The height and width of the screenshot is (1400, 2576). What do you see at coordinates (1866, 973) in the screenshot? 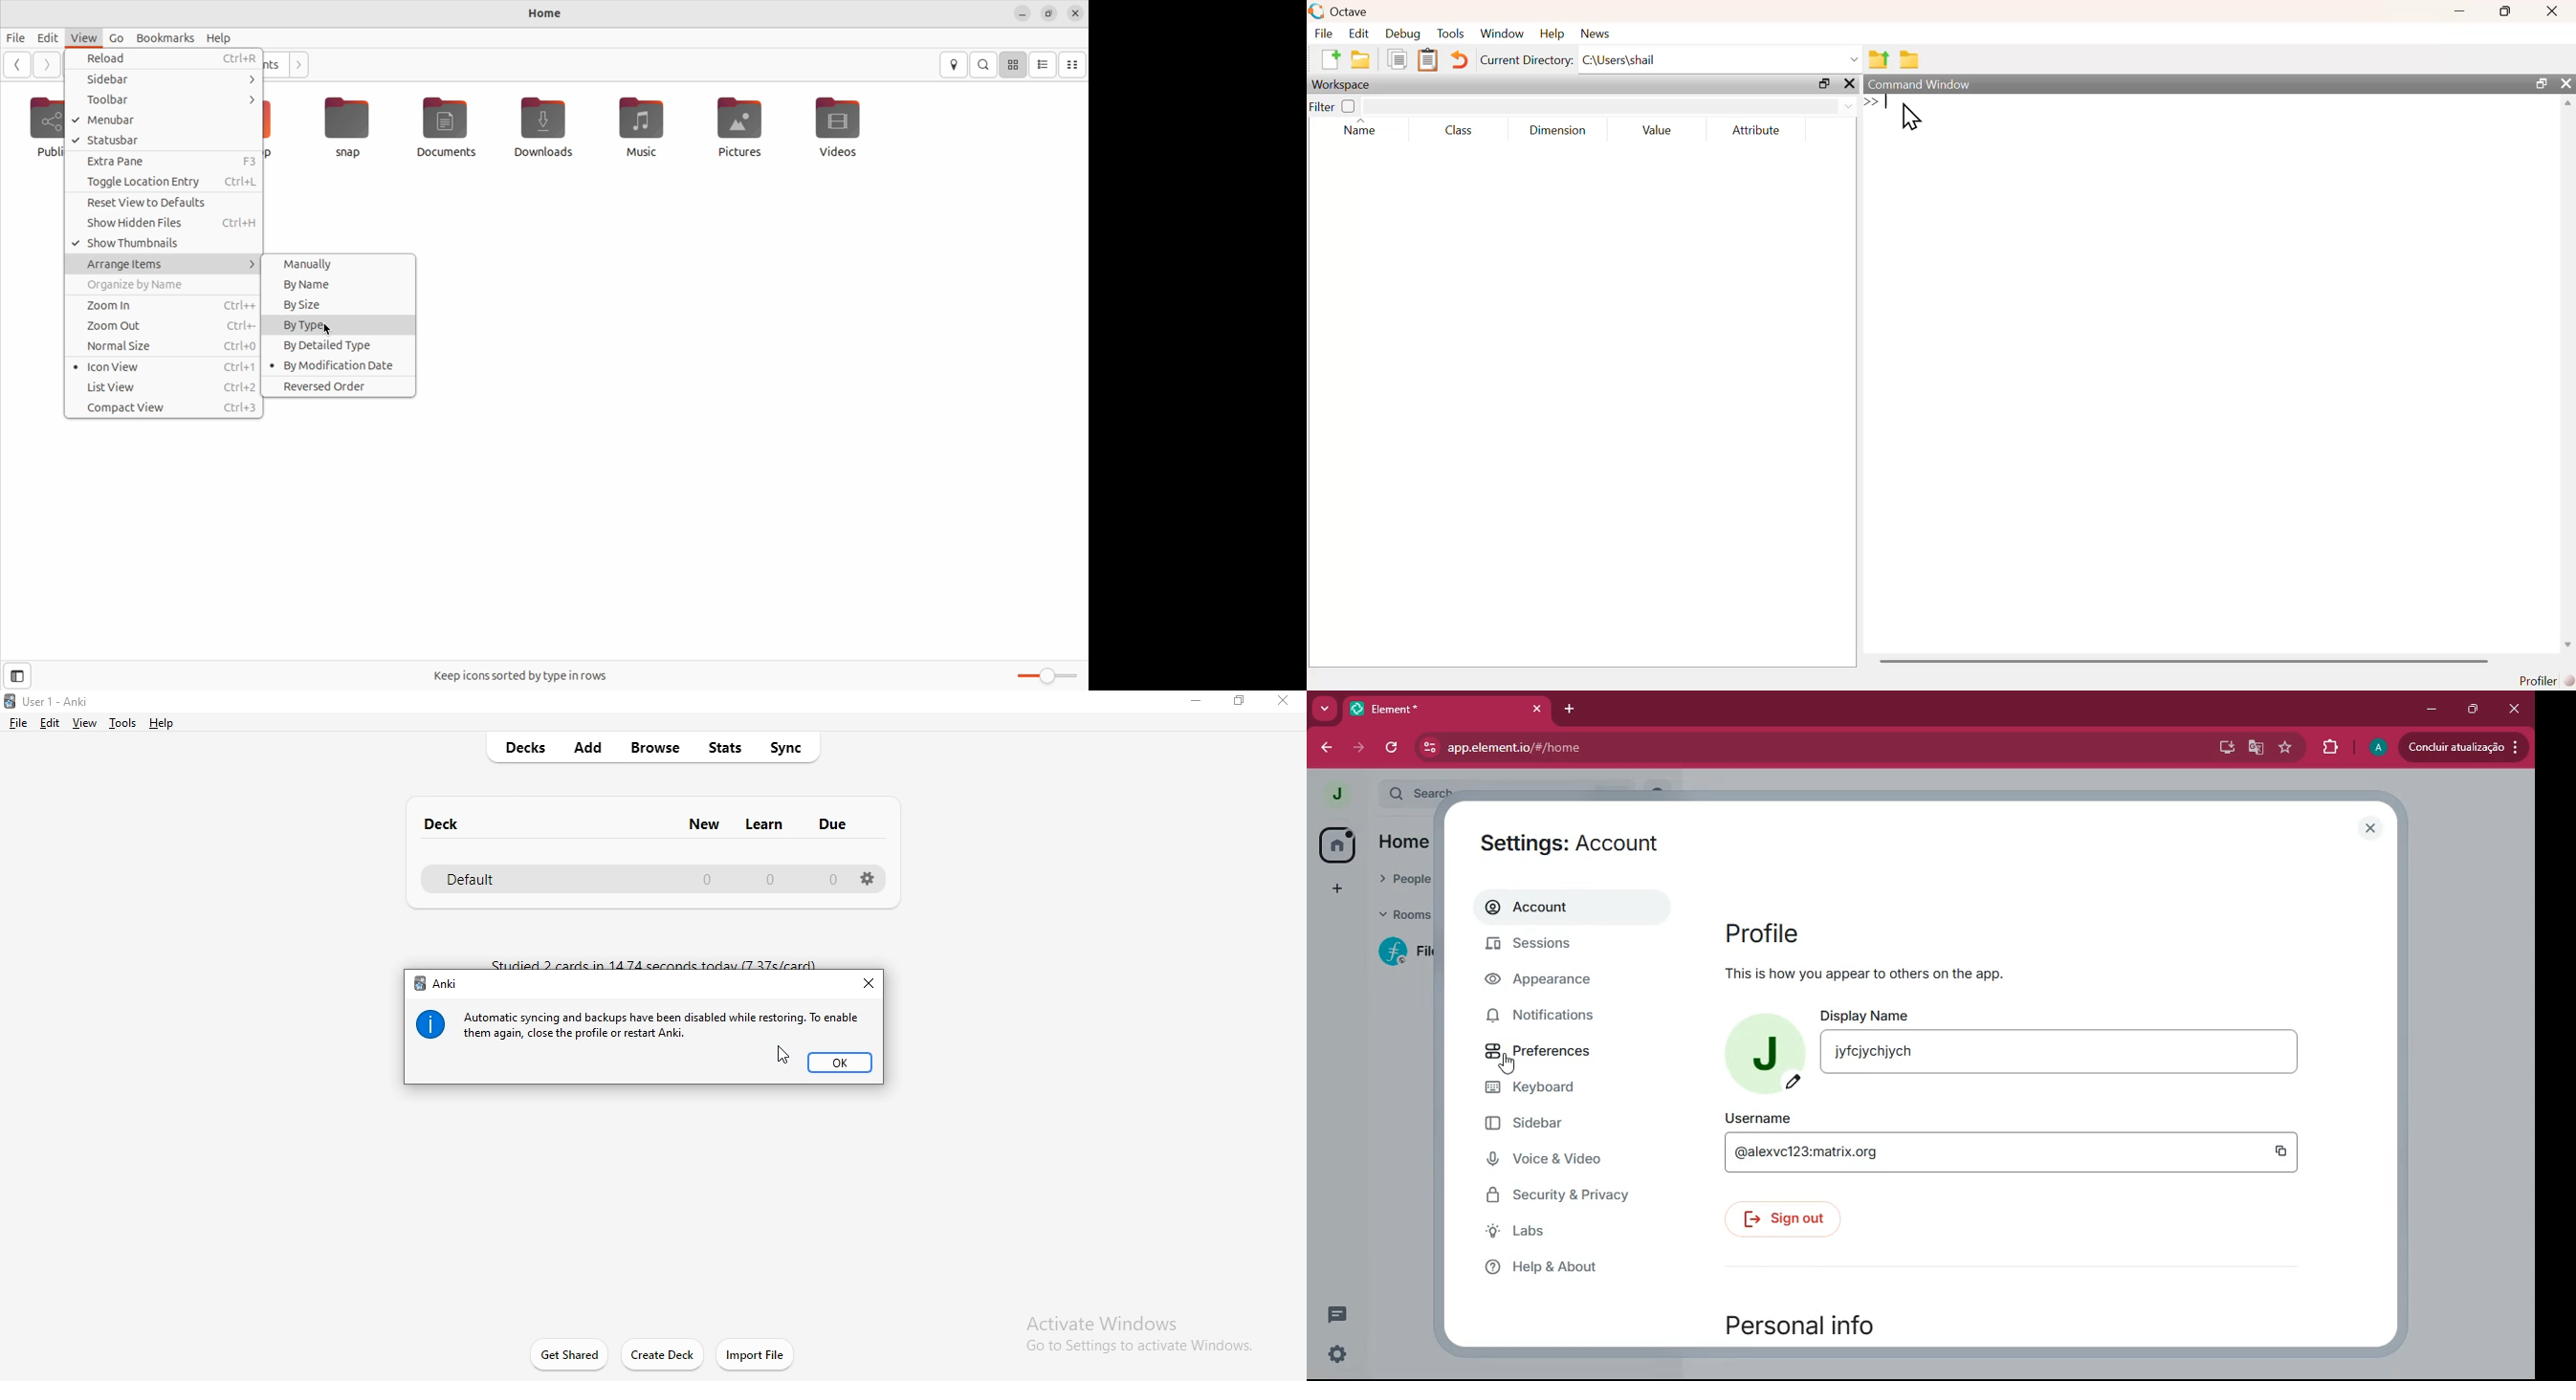
I see `this is how you appear to others on the app.` at bounding box center [1866, 973].